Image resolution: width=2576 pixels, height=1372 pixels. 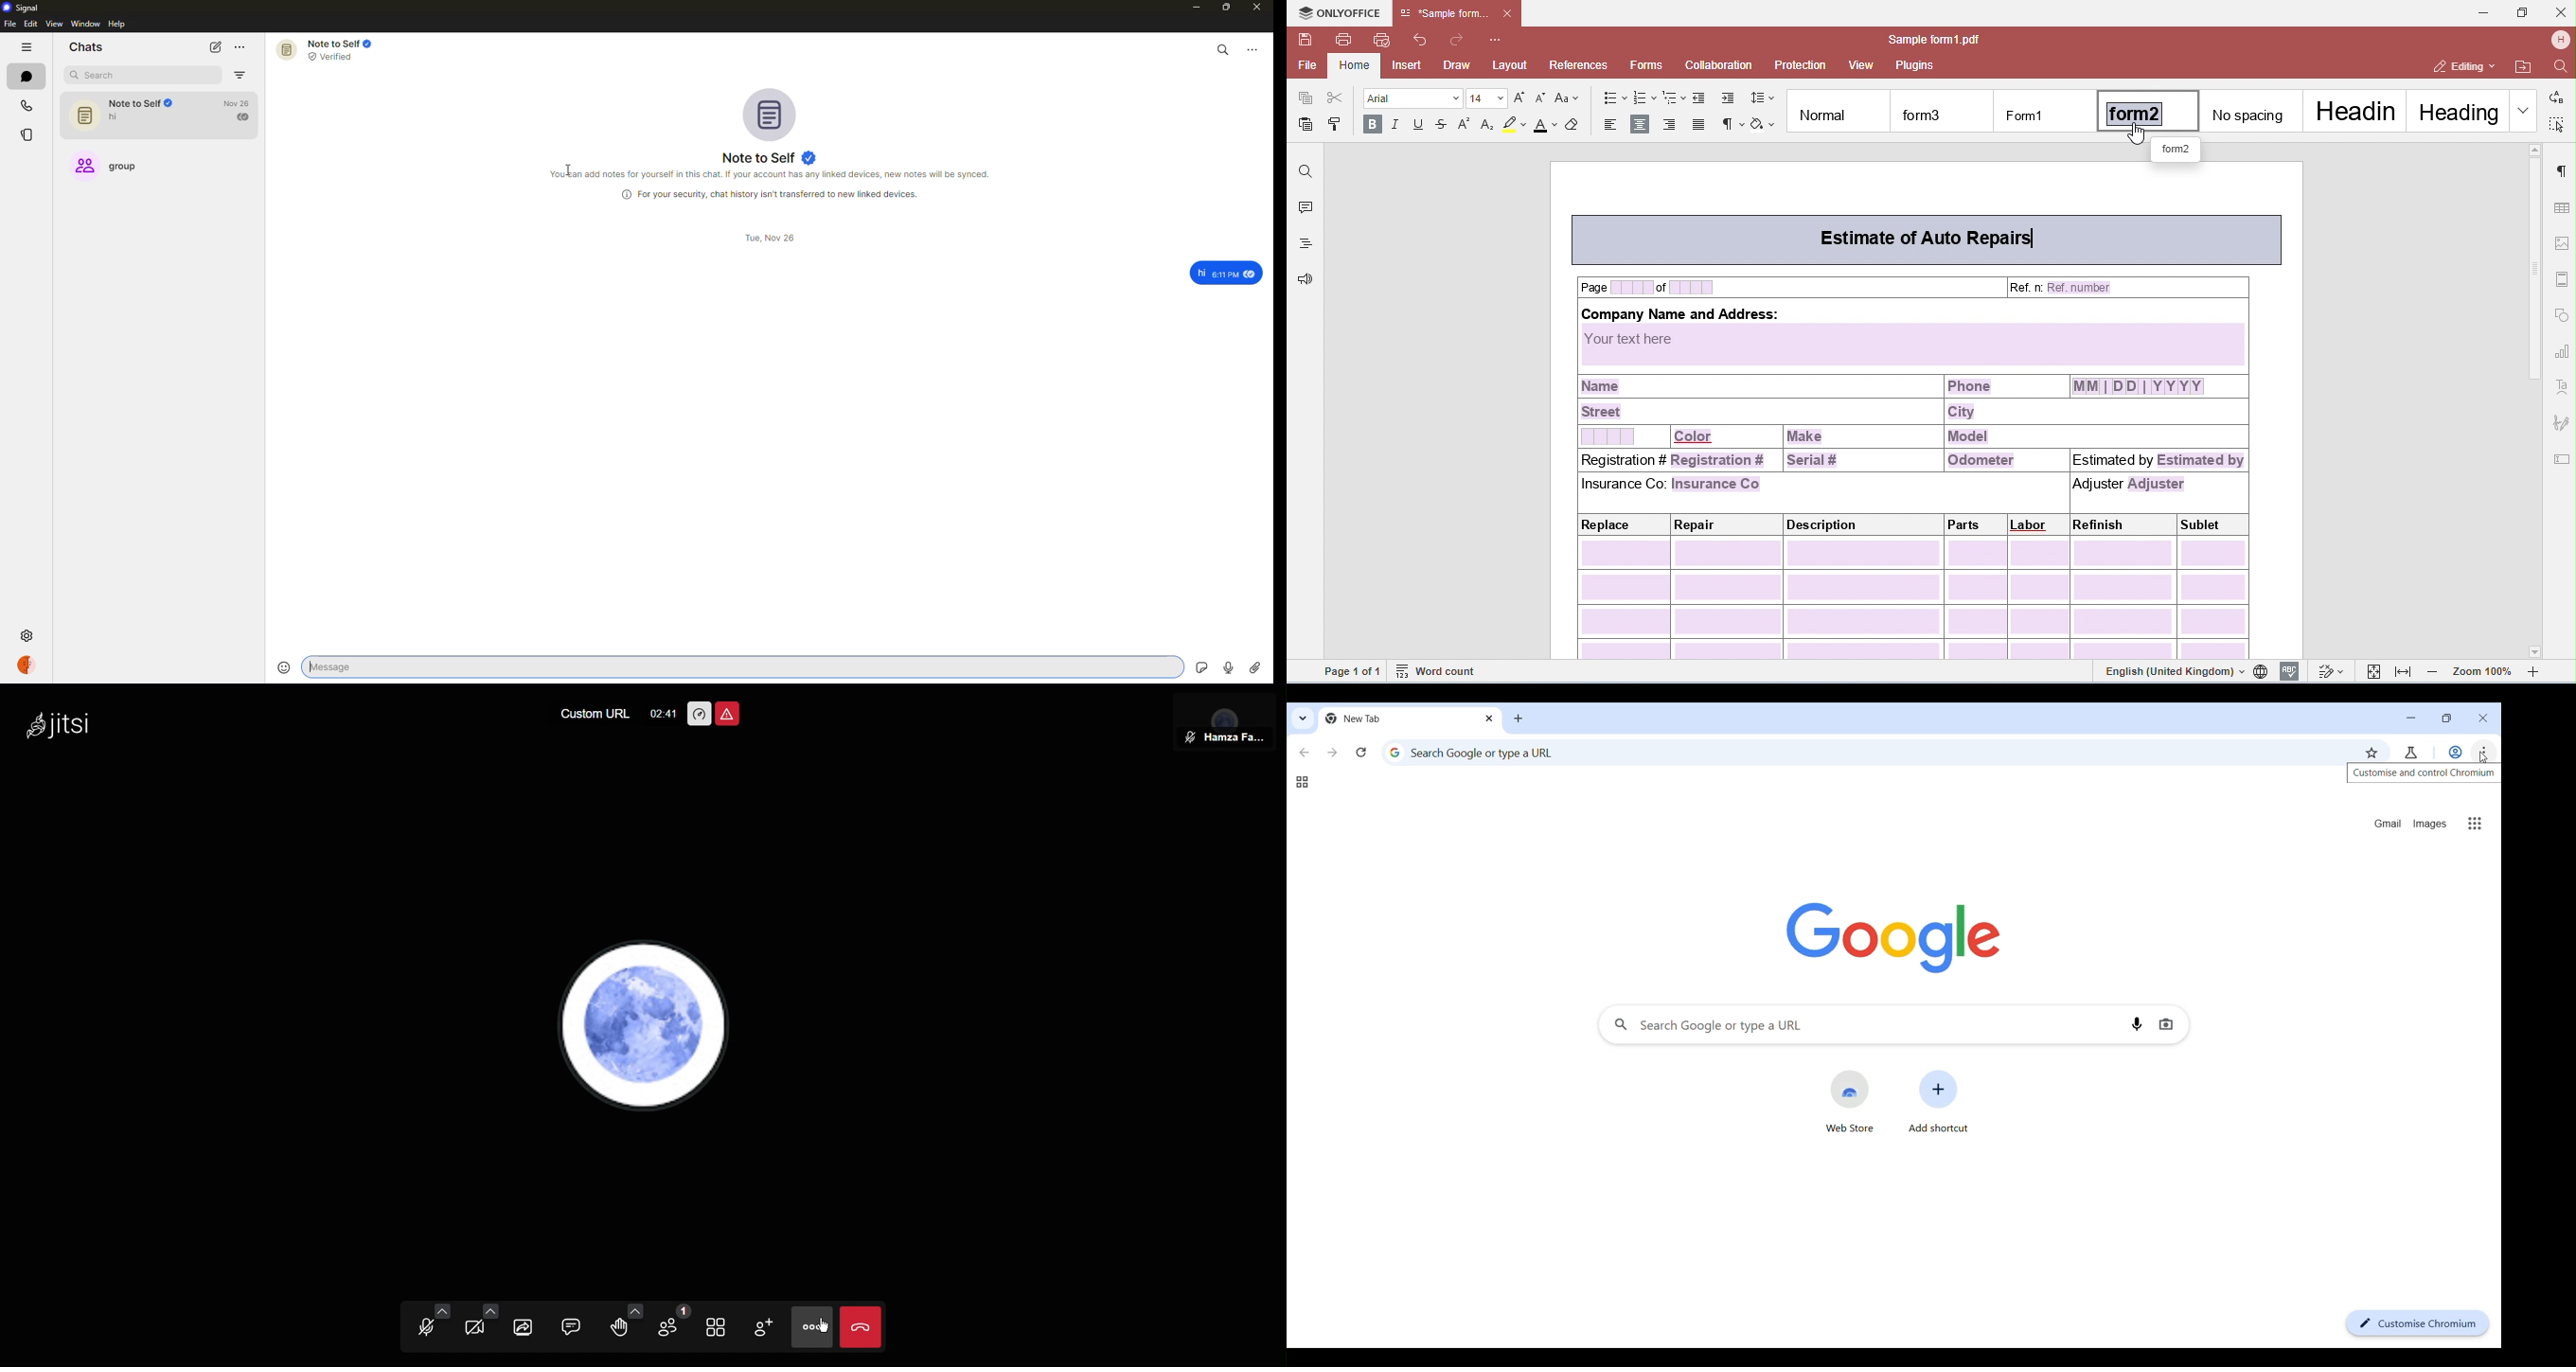 I want to click on Minimize, so click(x=2411, y=718).